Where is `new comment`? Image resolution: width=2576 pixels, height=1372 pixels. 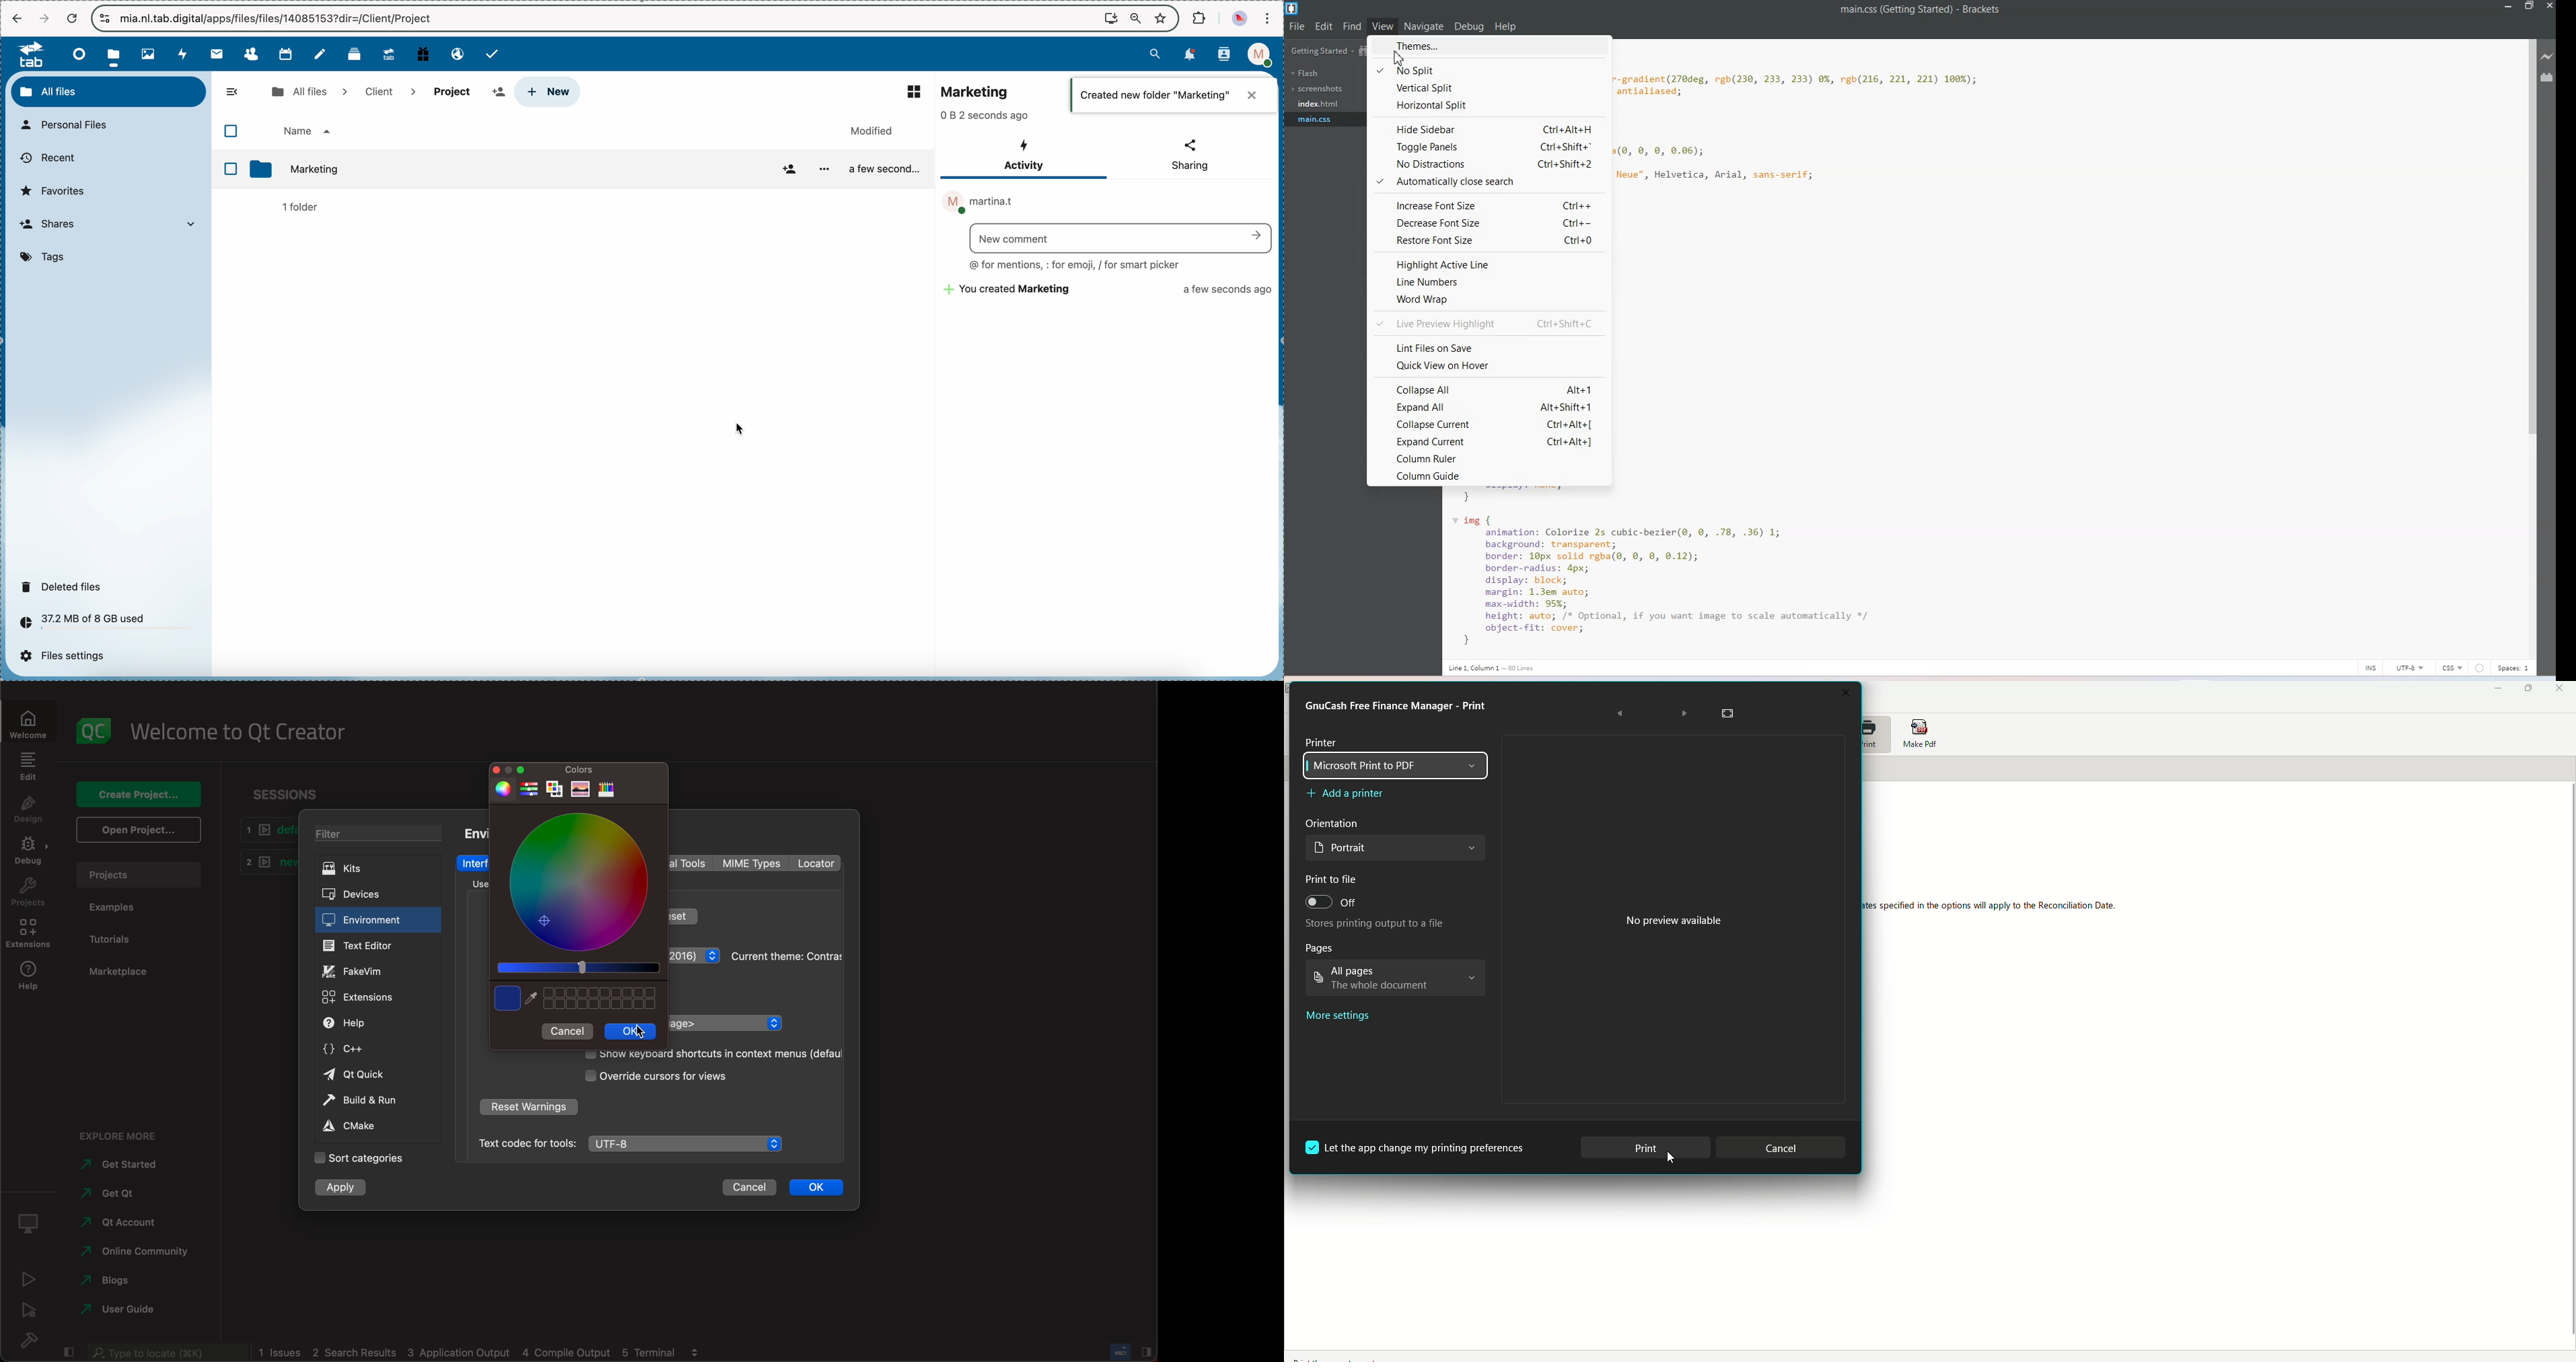
new comment is located at coordinates (1123, 238).